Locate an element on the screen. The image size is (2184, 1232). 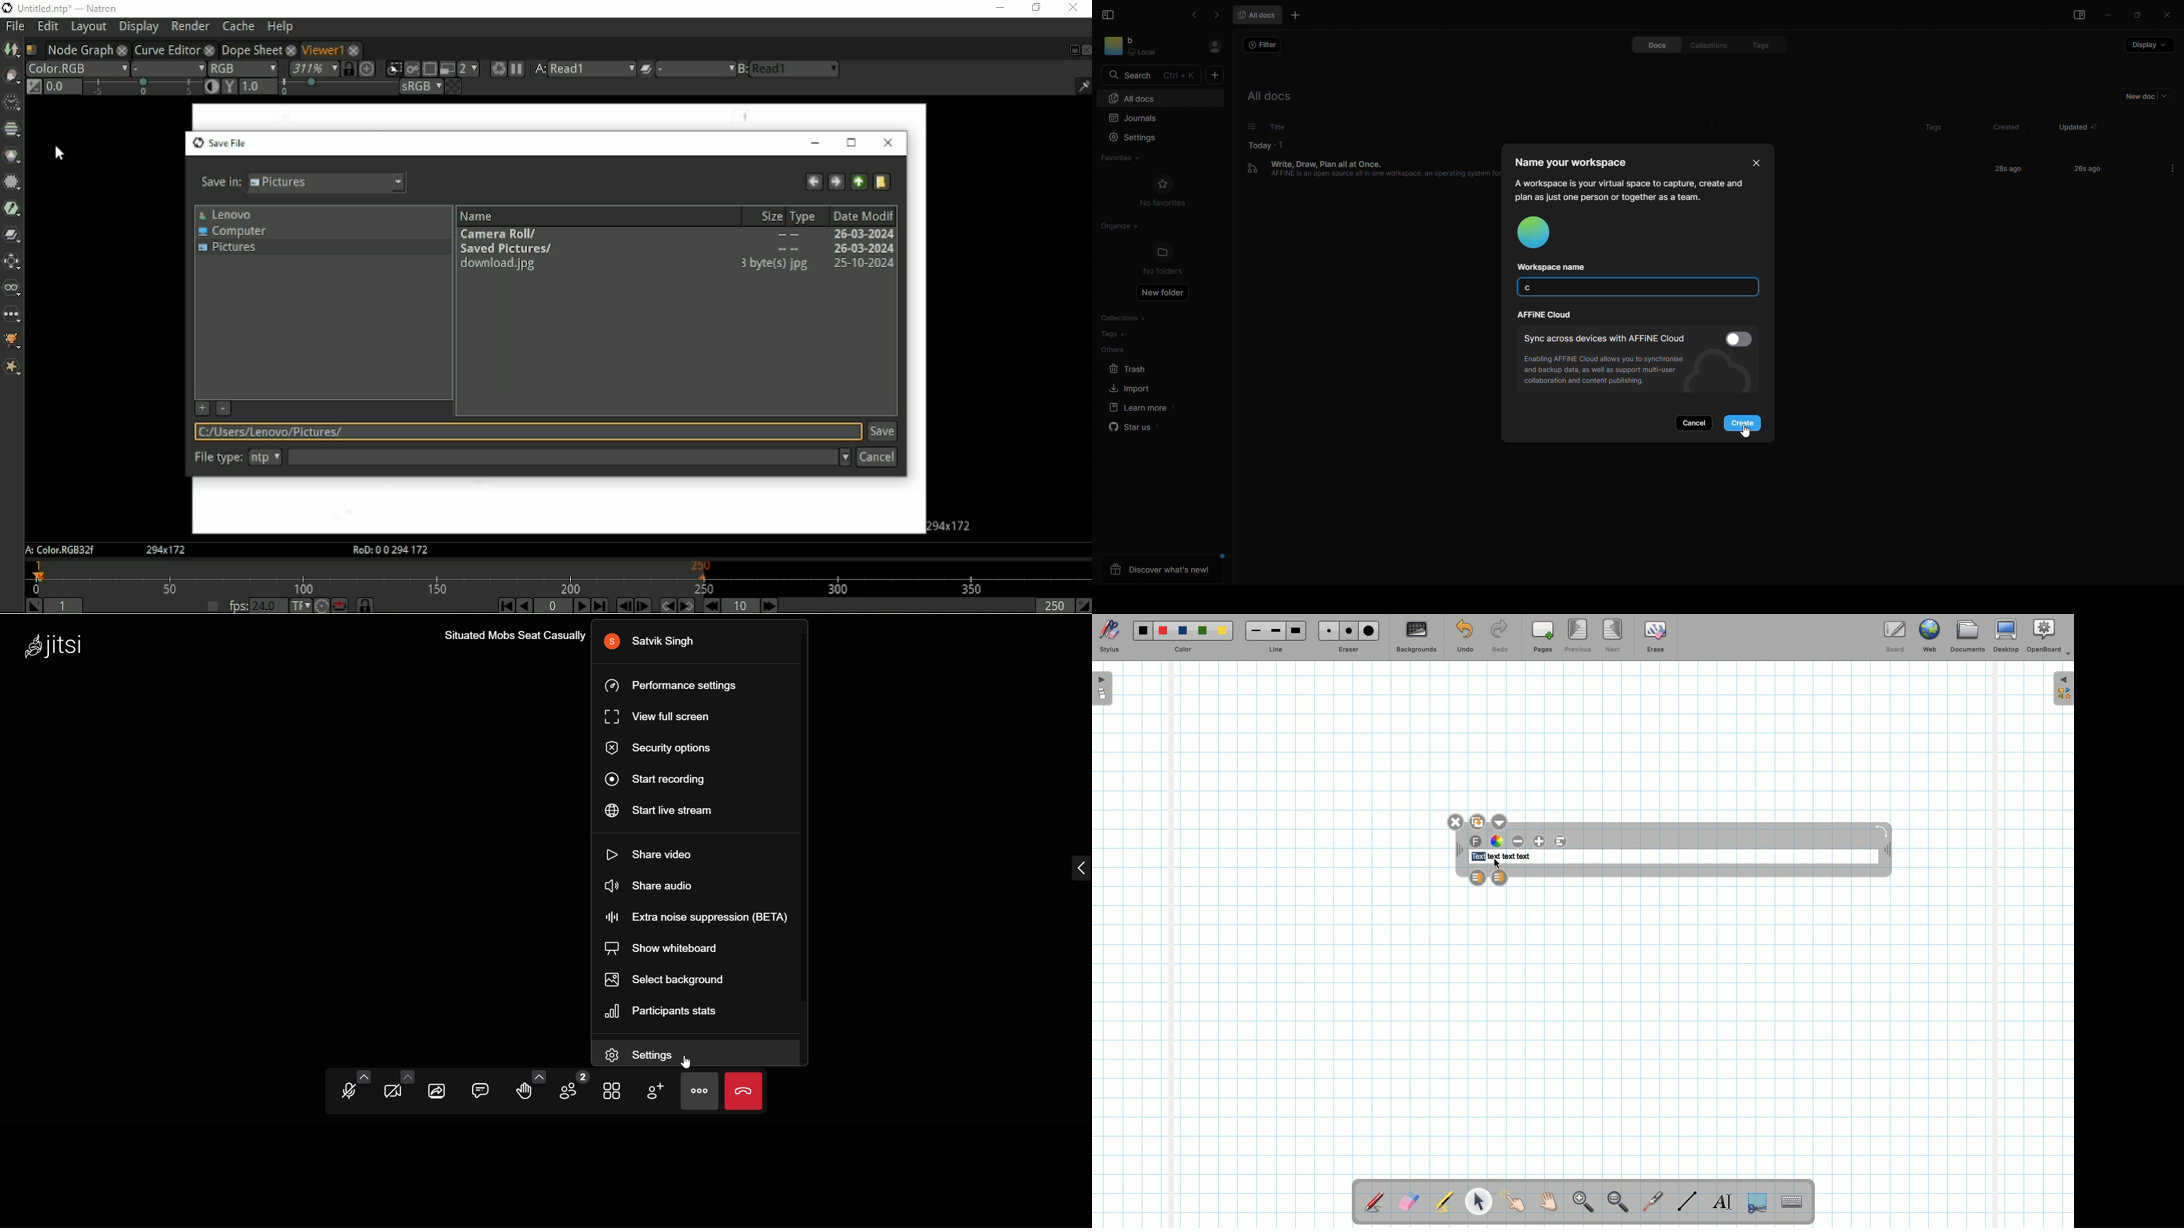
Color wheel is located at coordinates (1497, 840).